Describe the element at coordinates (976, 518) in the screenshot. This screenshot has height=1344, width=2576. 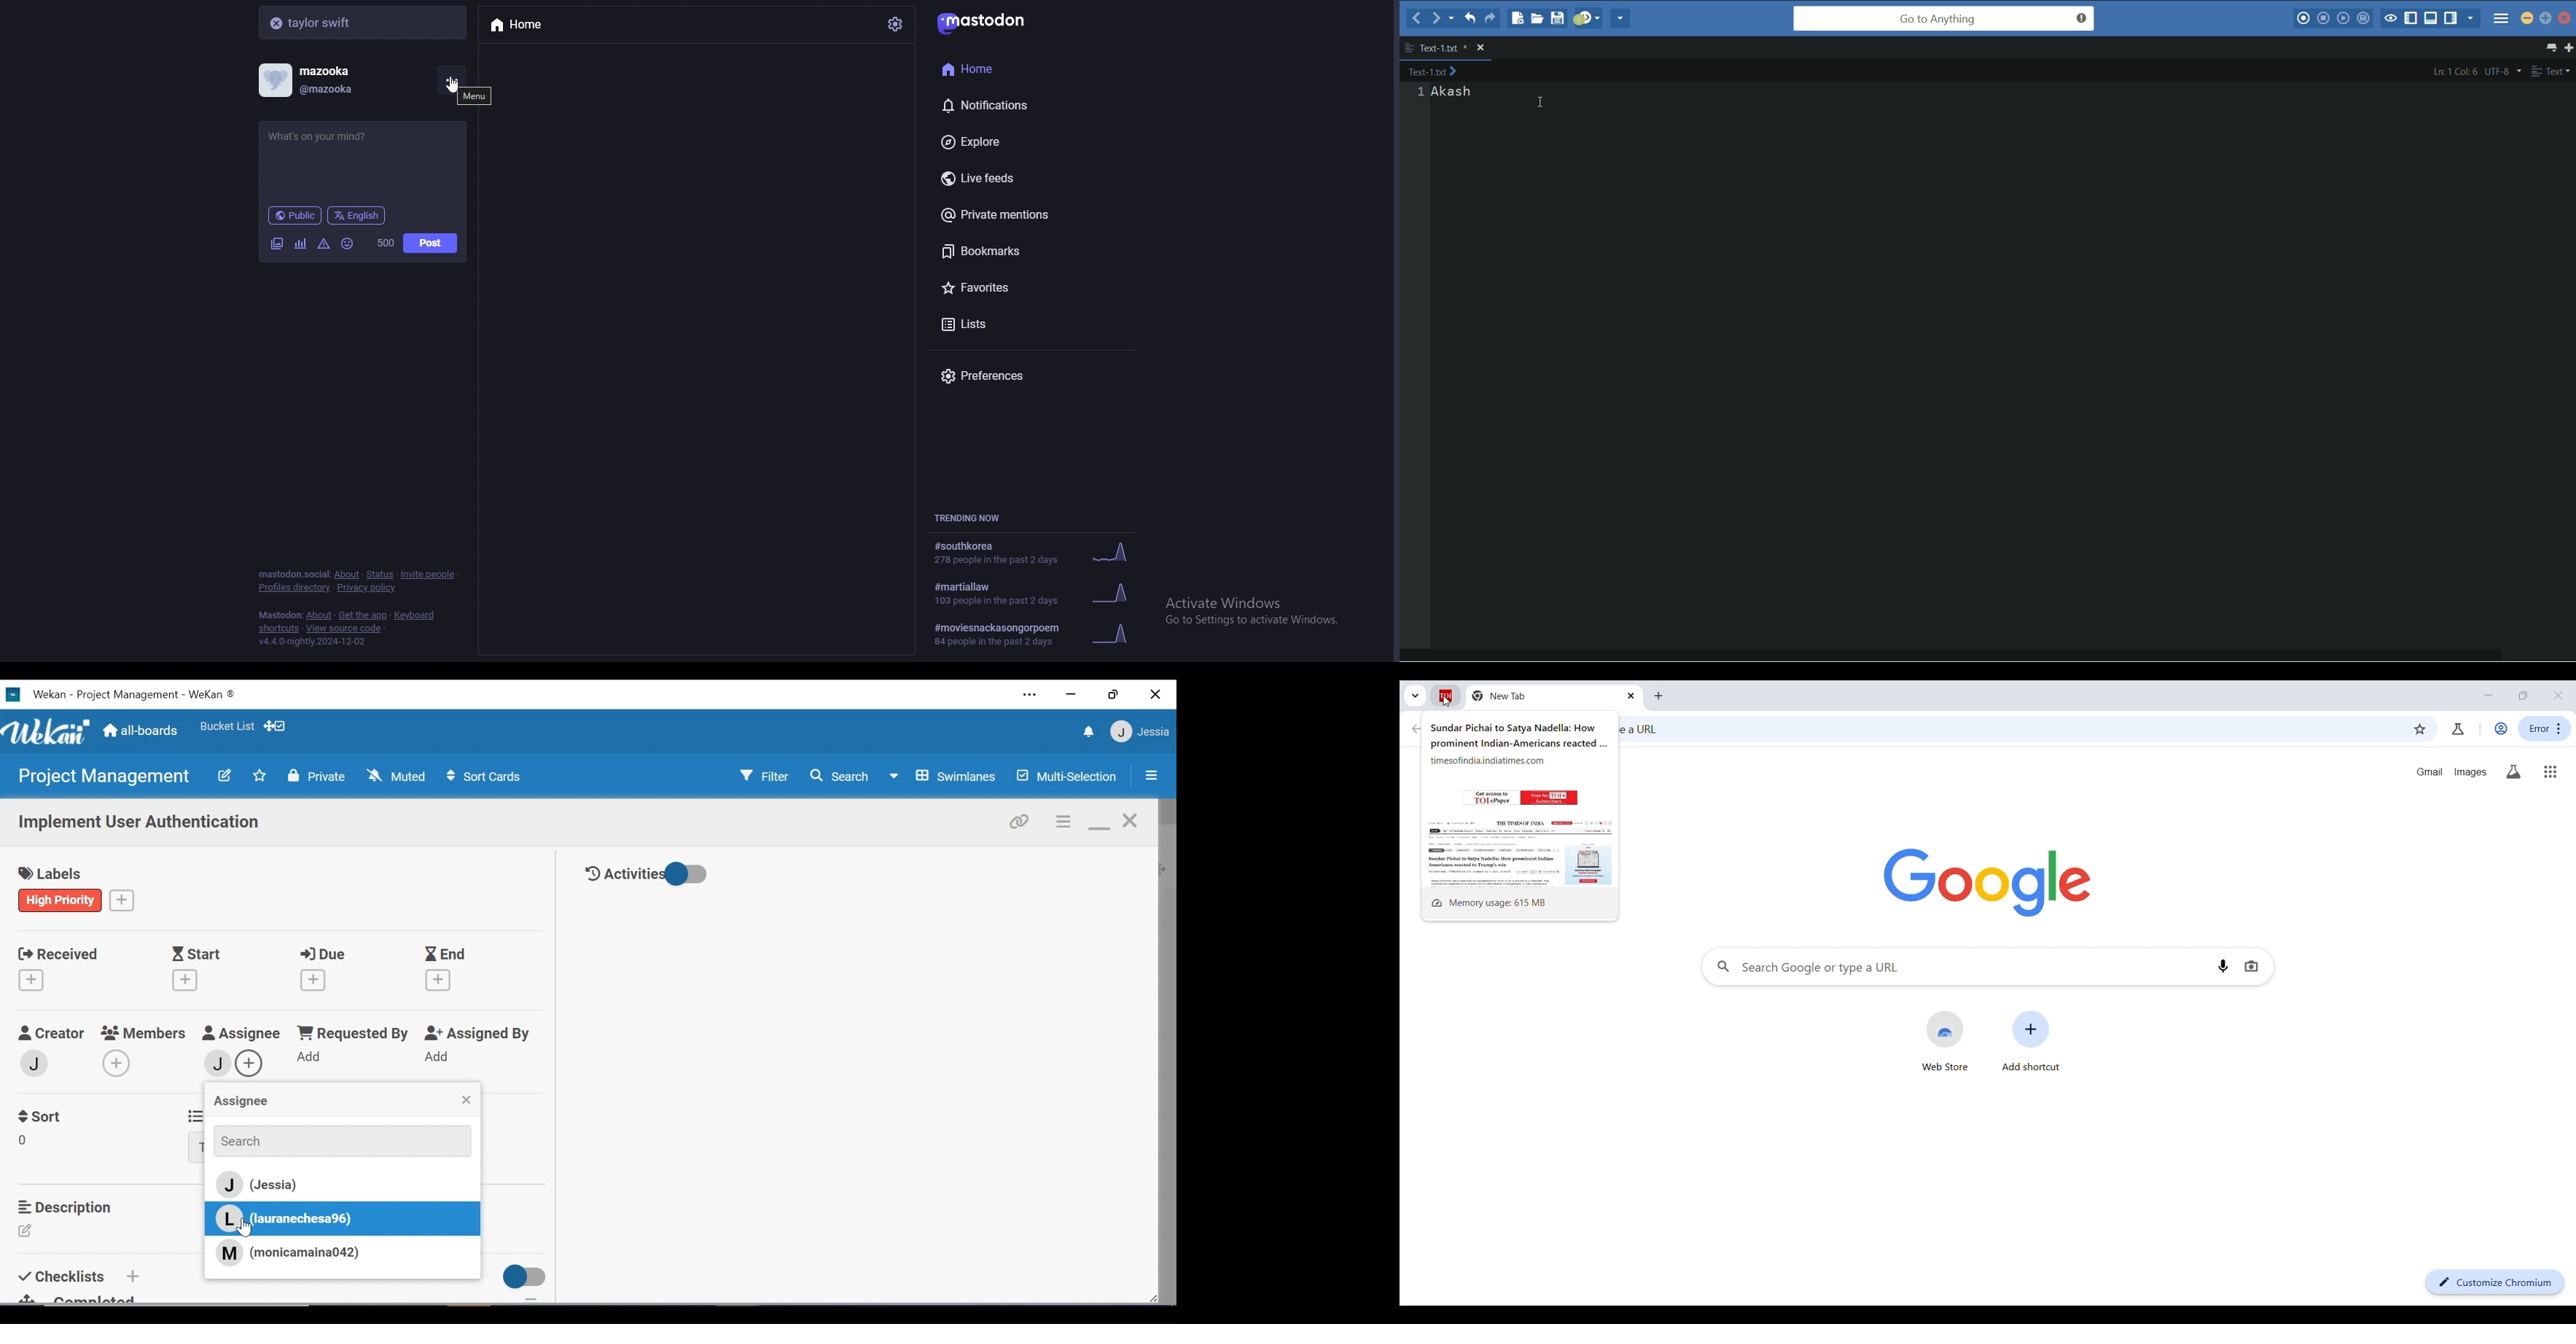
I see `trending now` at that location.